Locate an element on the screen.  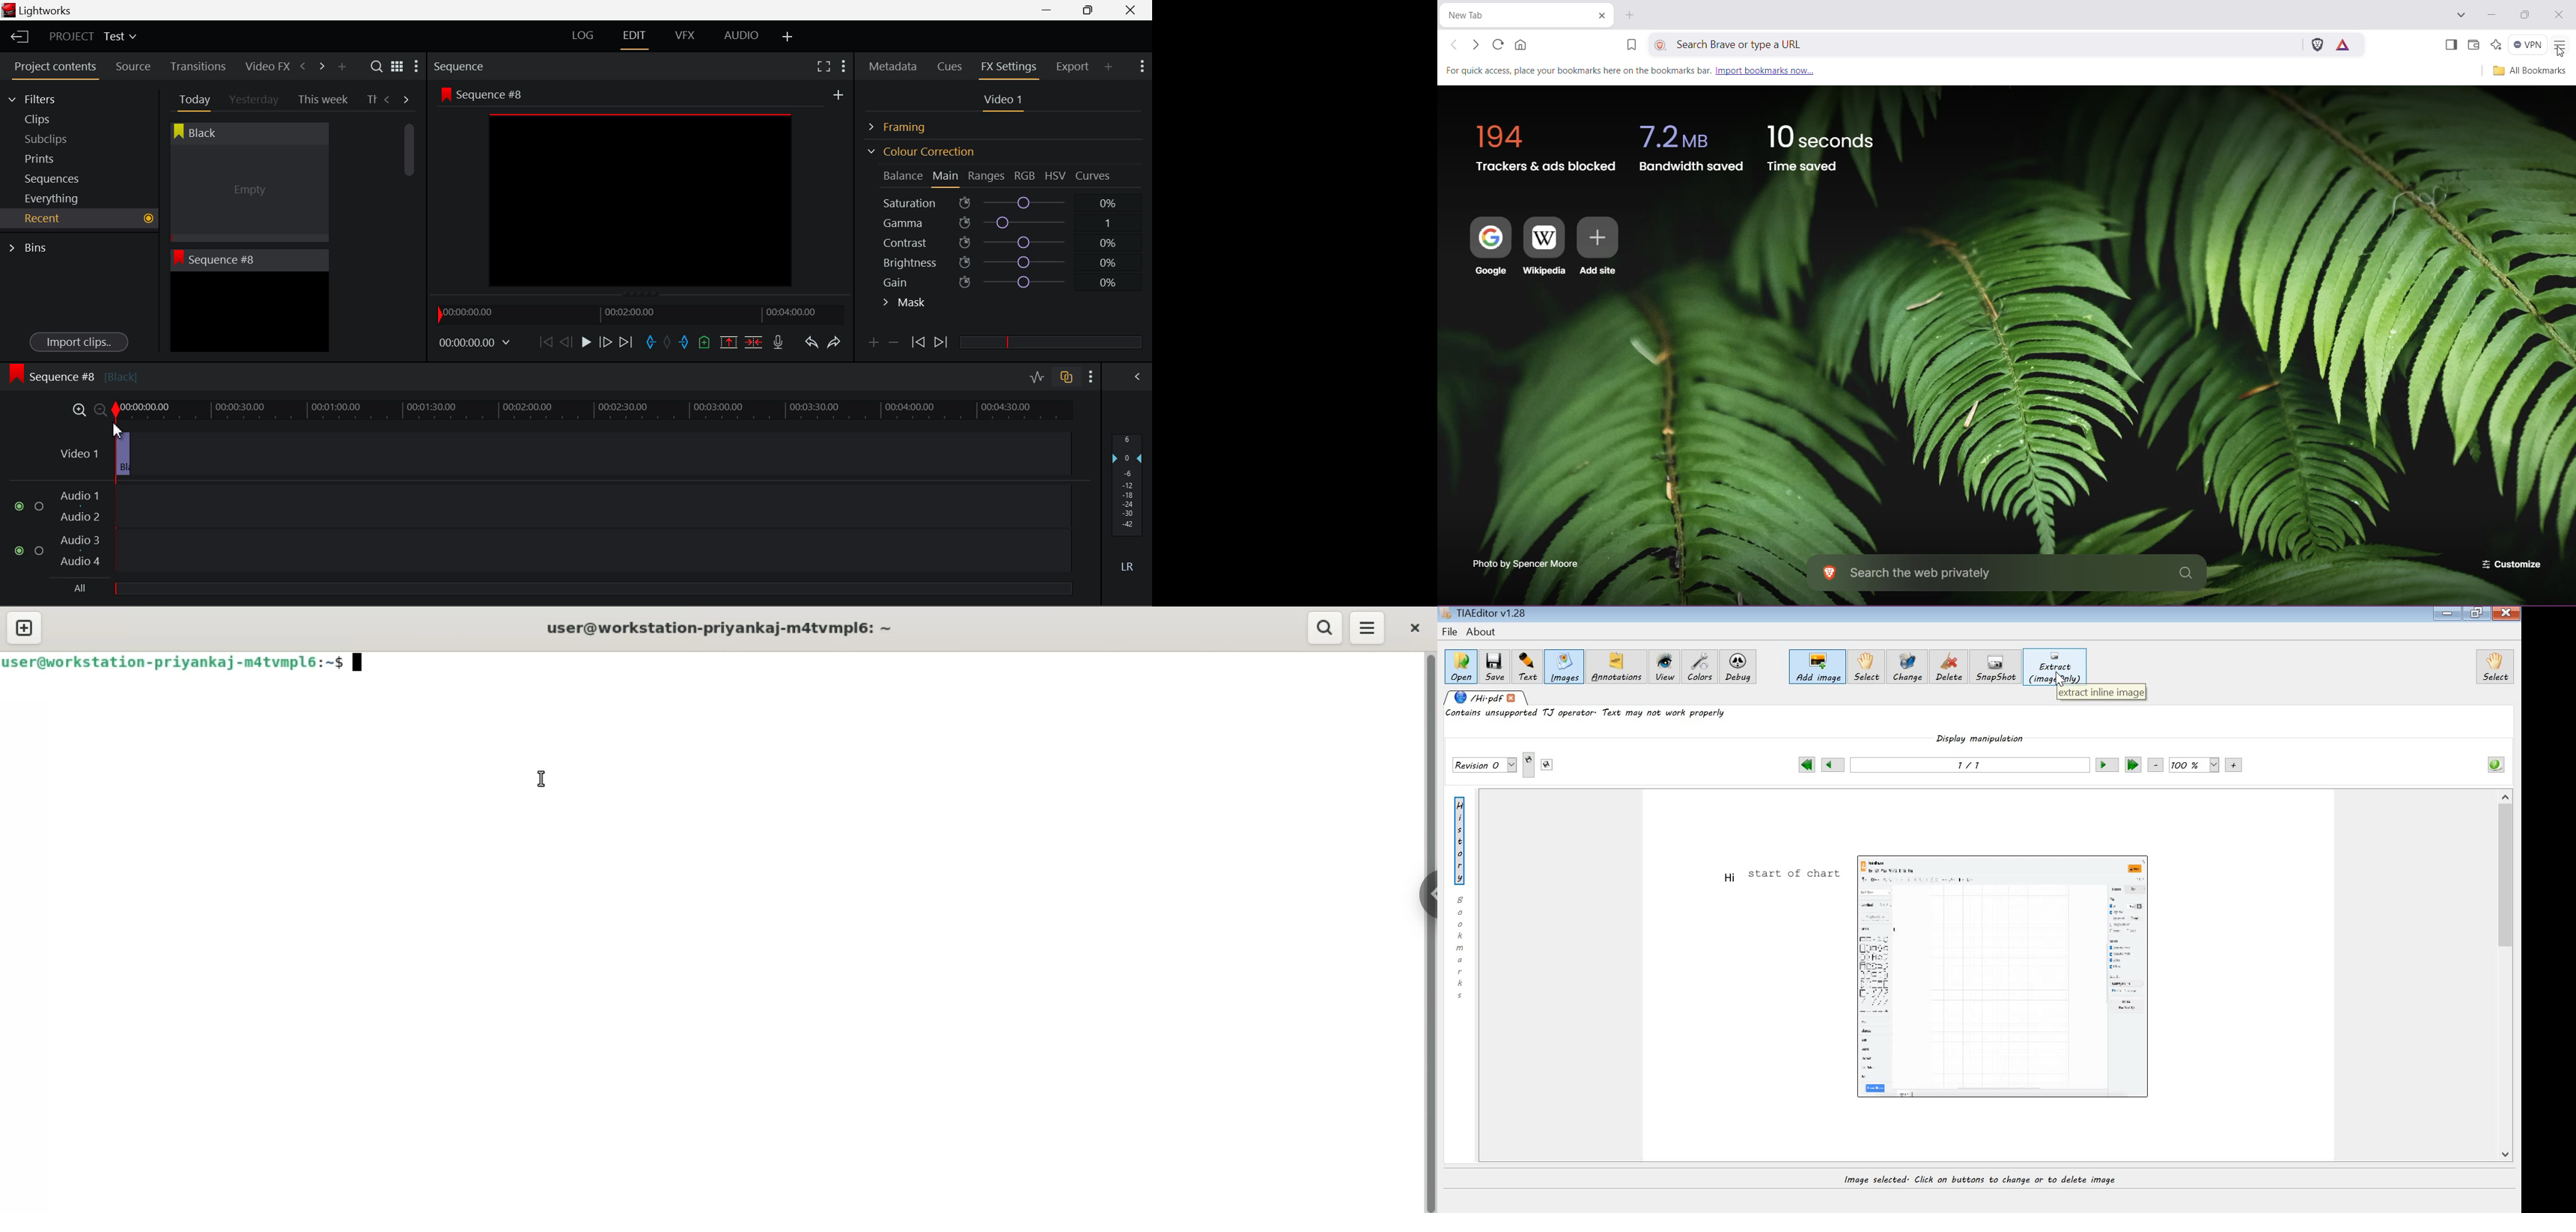
Minimize is located at coordinates (1091, 10).